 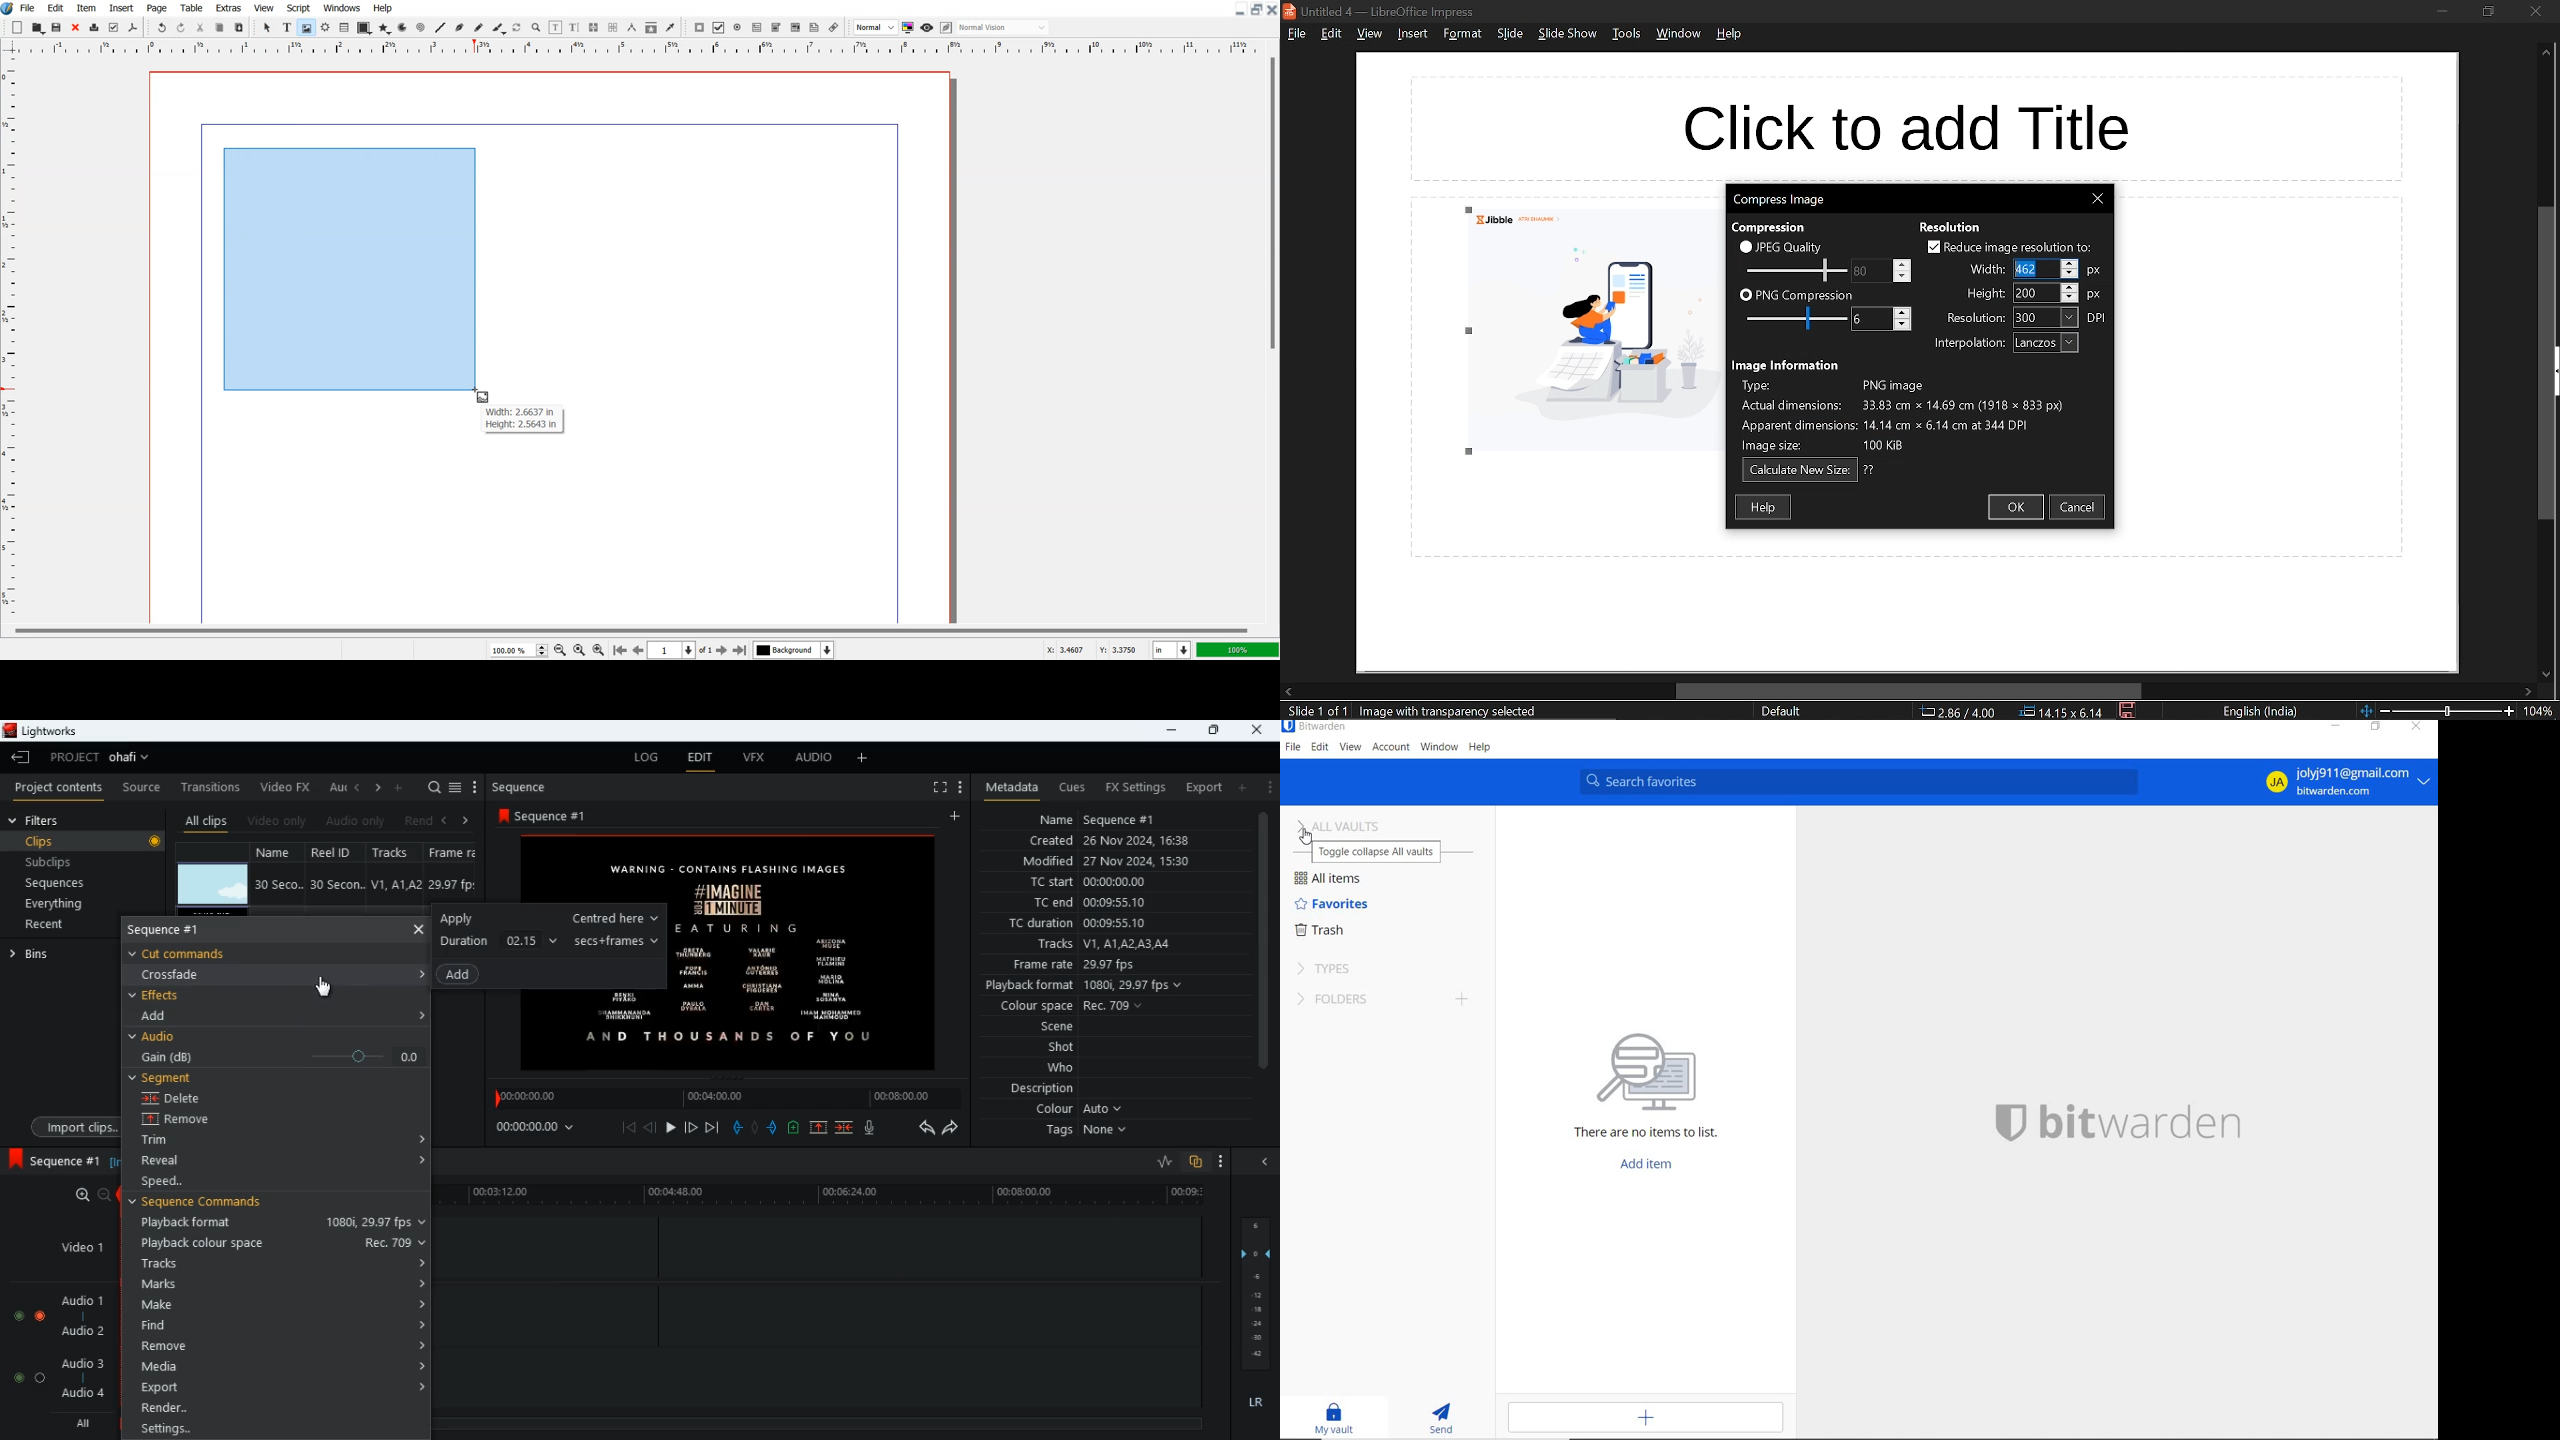 I want to click on sequences, so click(x=57, y=883).